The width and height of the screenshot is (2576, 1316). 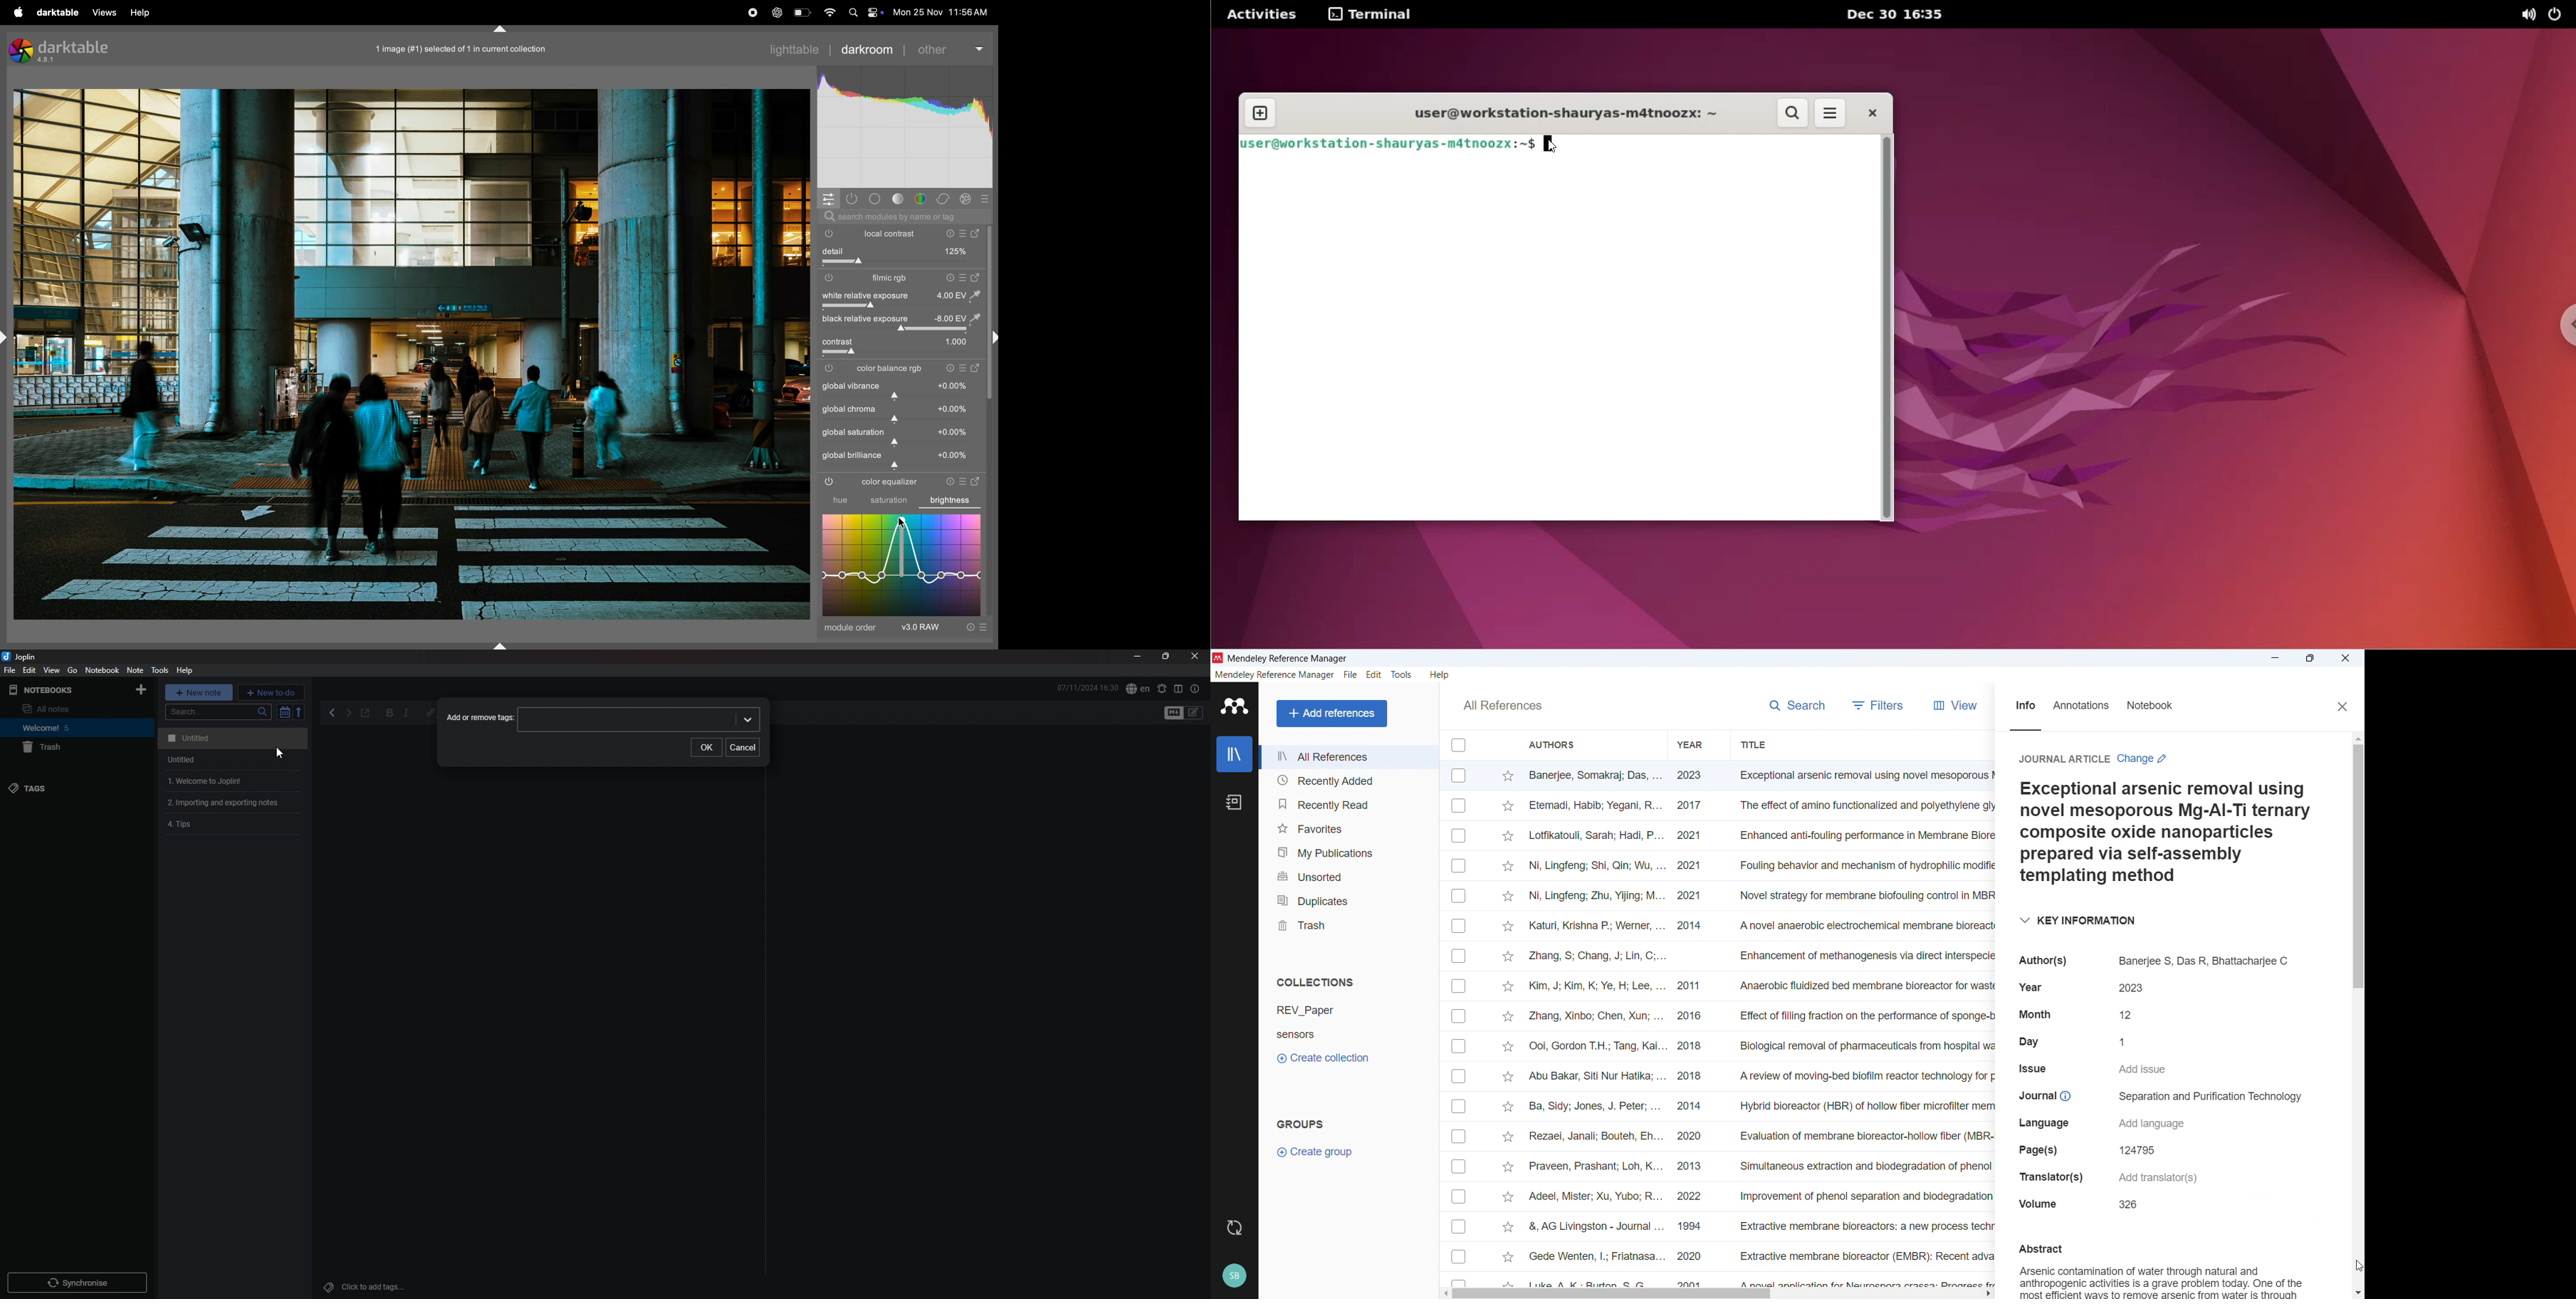 I want to click on click to starmark individual entries, so click(x=1507, y=1259).